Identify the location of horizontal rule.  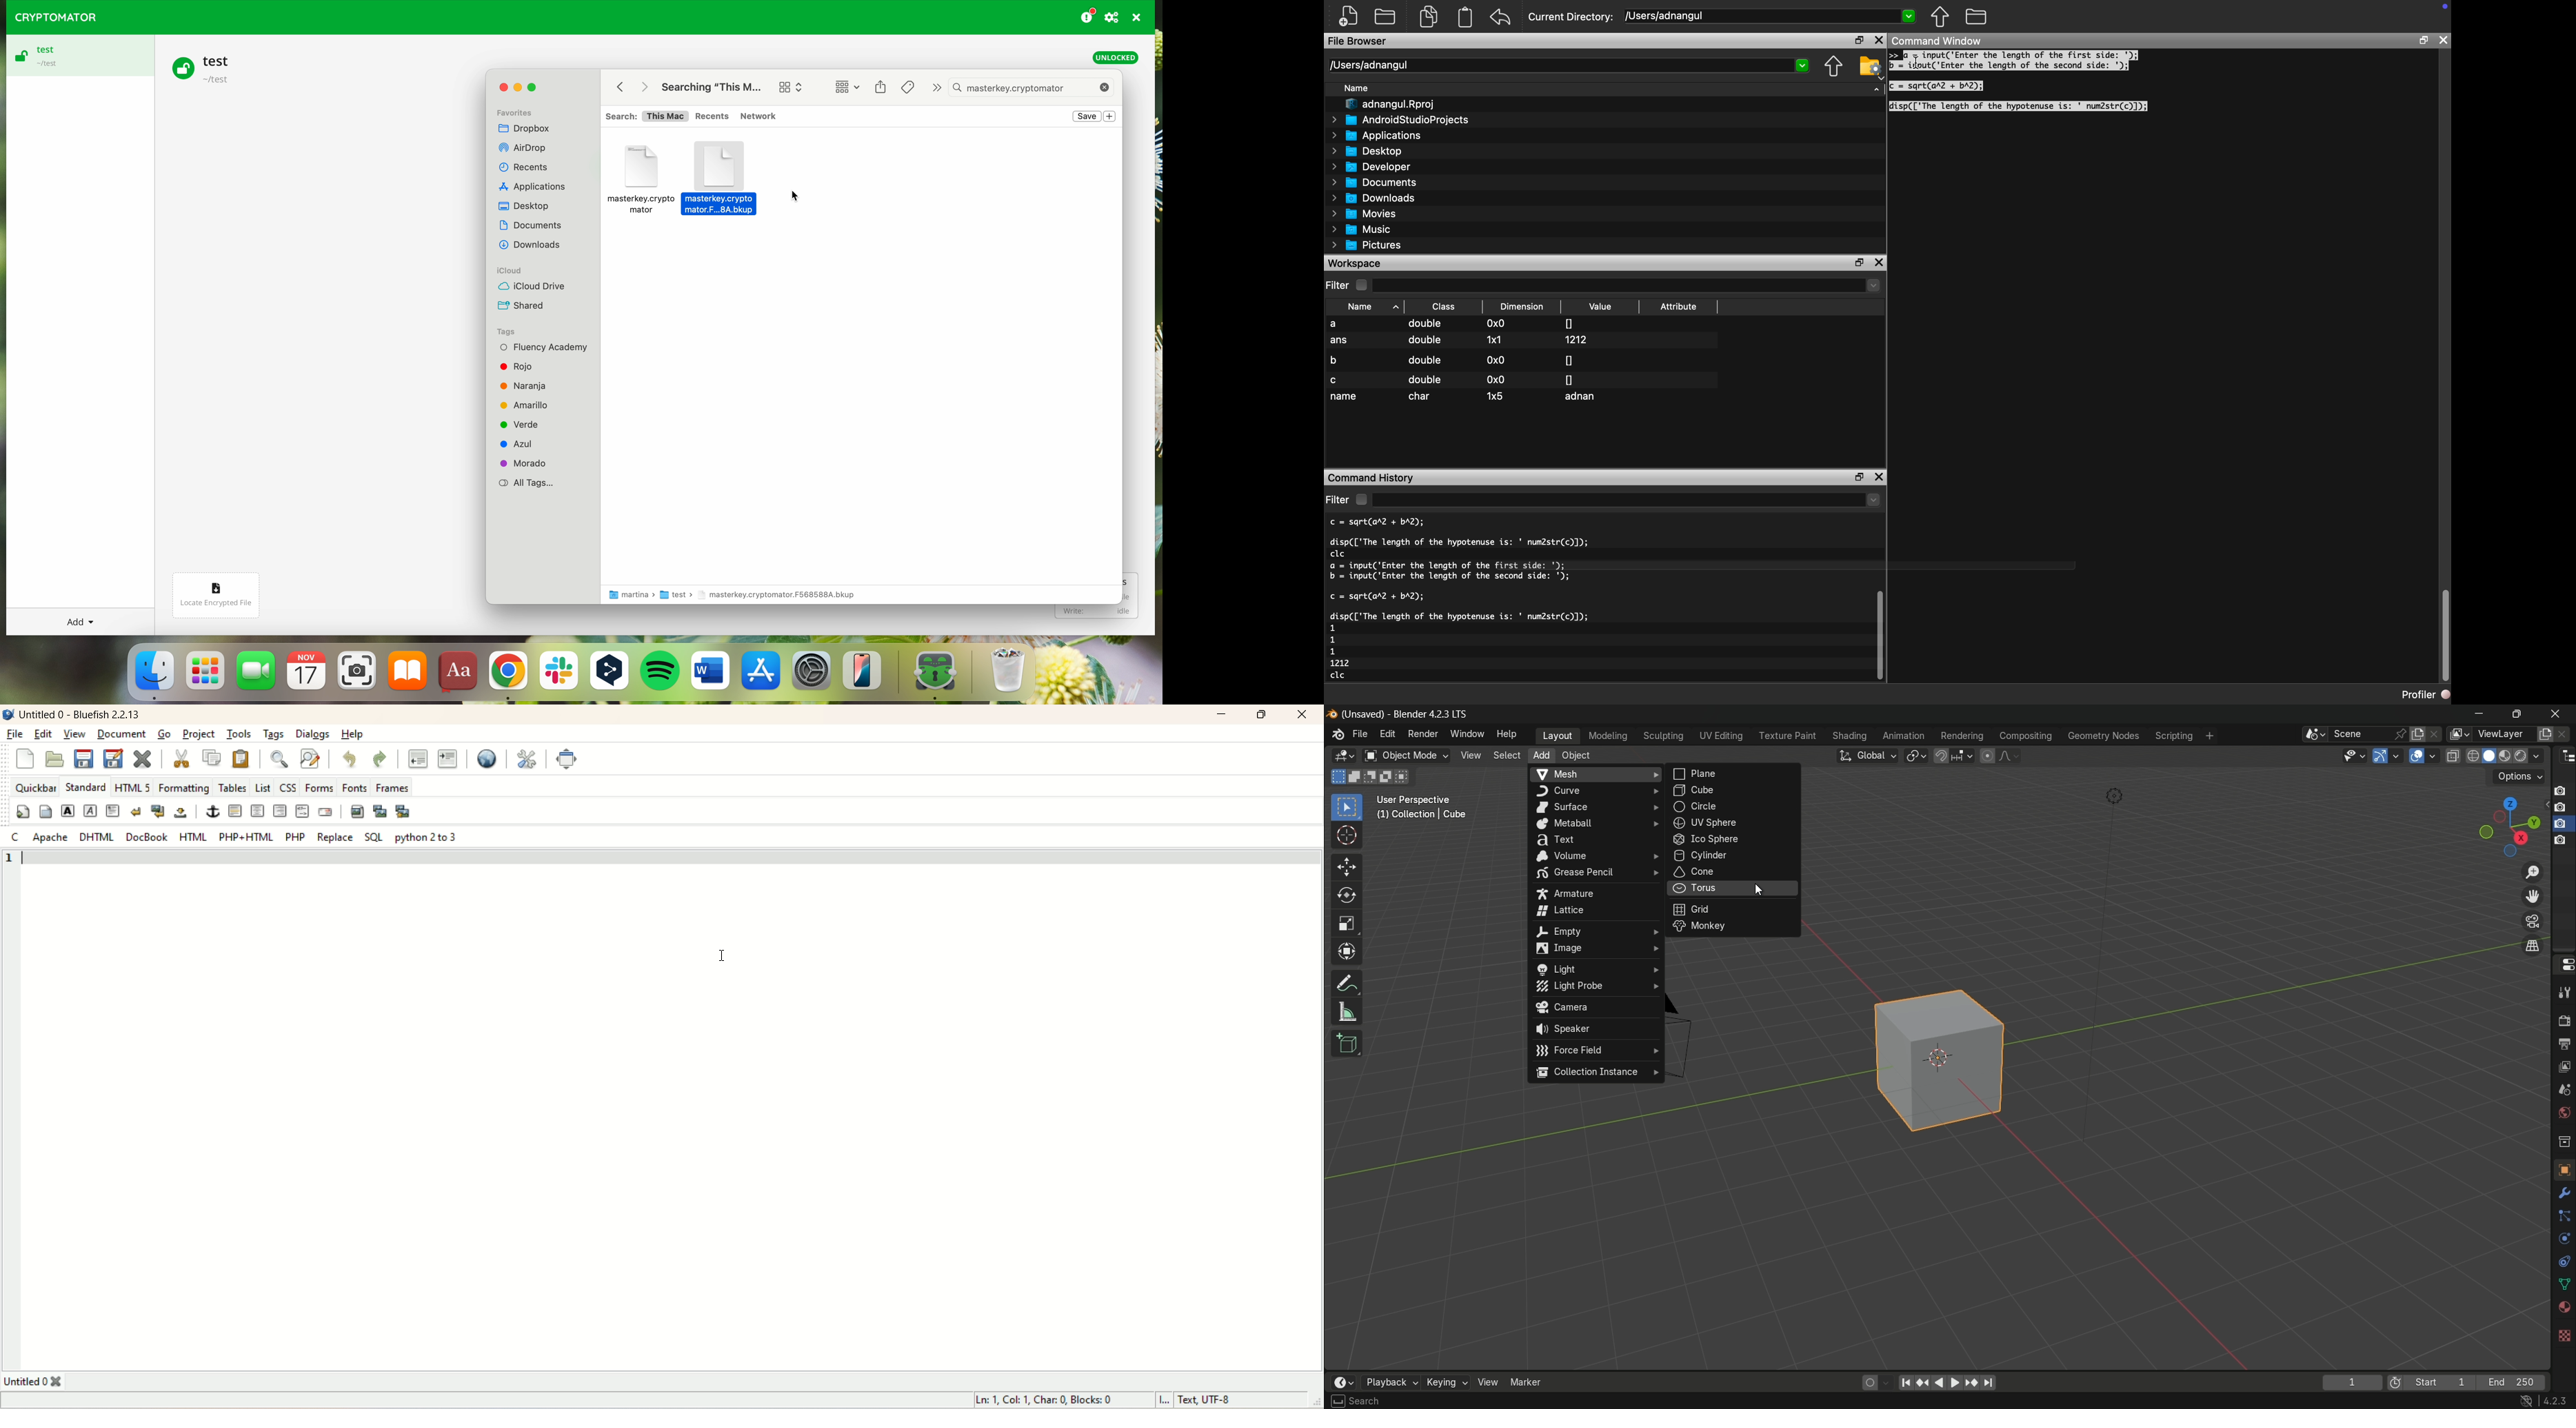
(234, 811).